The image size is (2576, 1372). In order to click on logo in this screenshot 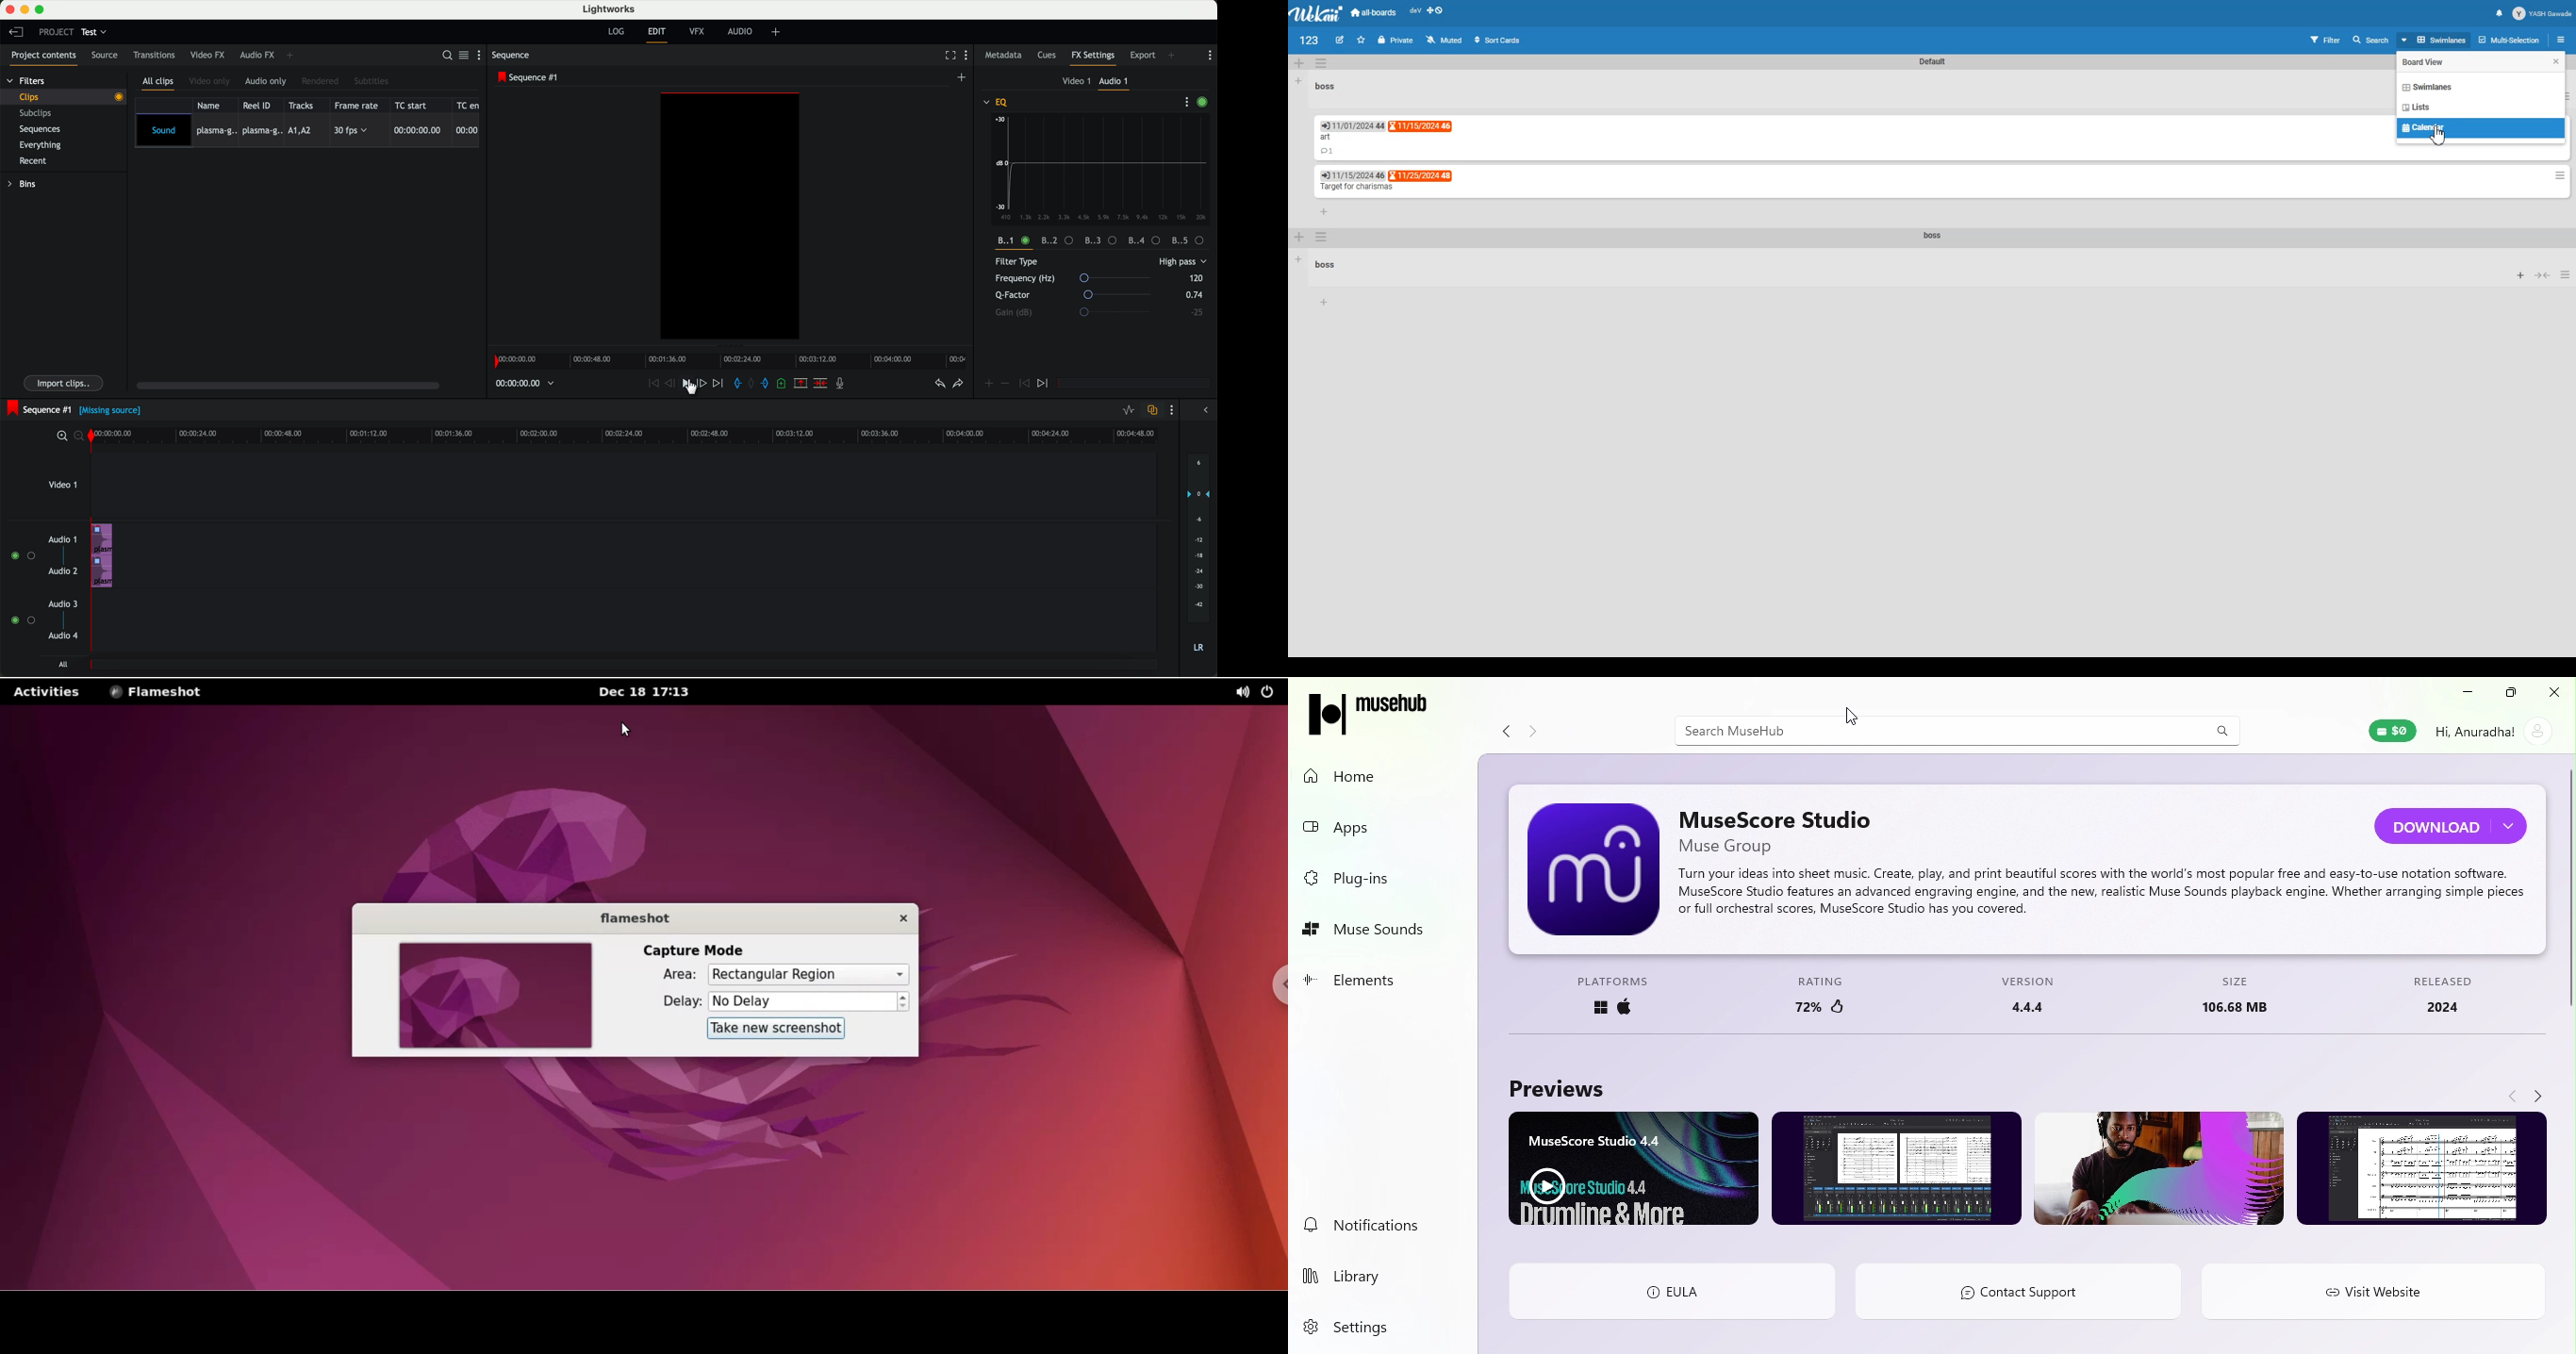, I will do `click(1593, 867)`.